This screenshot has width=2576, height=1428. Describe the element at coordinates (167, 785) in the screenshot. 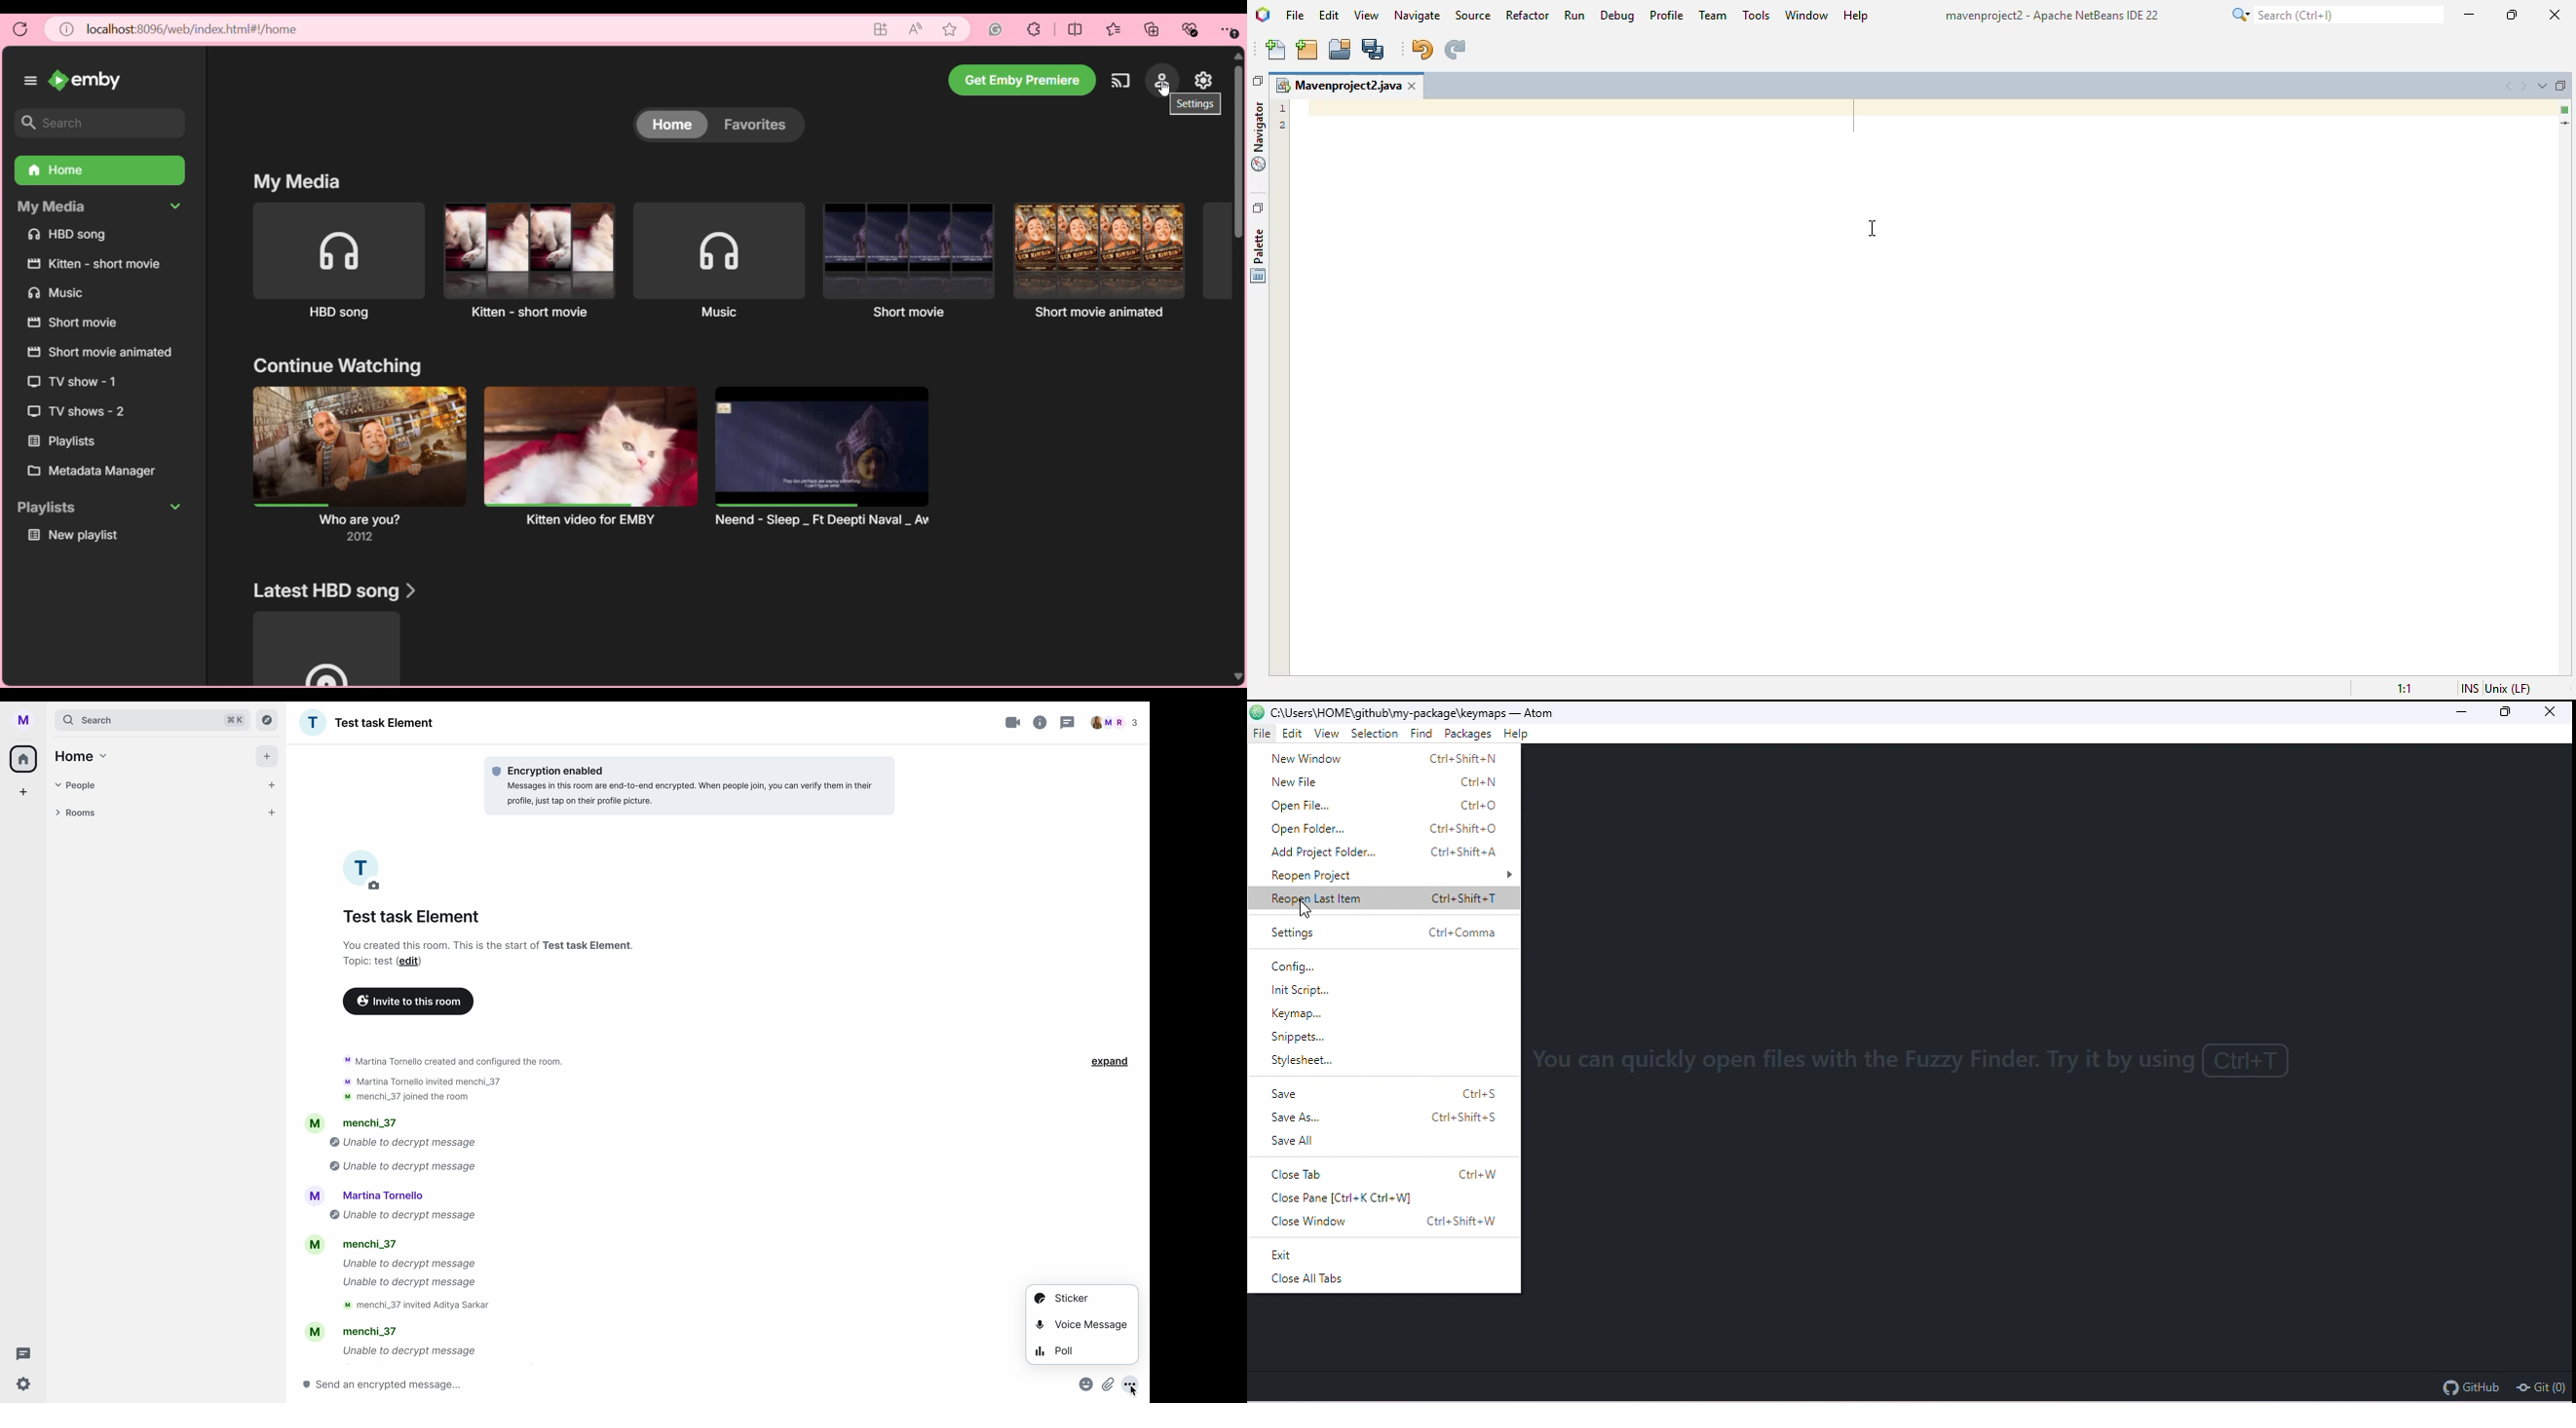

I see `people tab` at that location.